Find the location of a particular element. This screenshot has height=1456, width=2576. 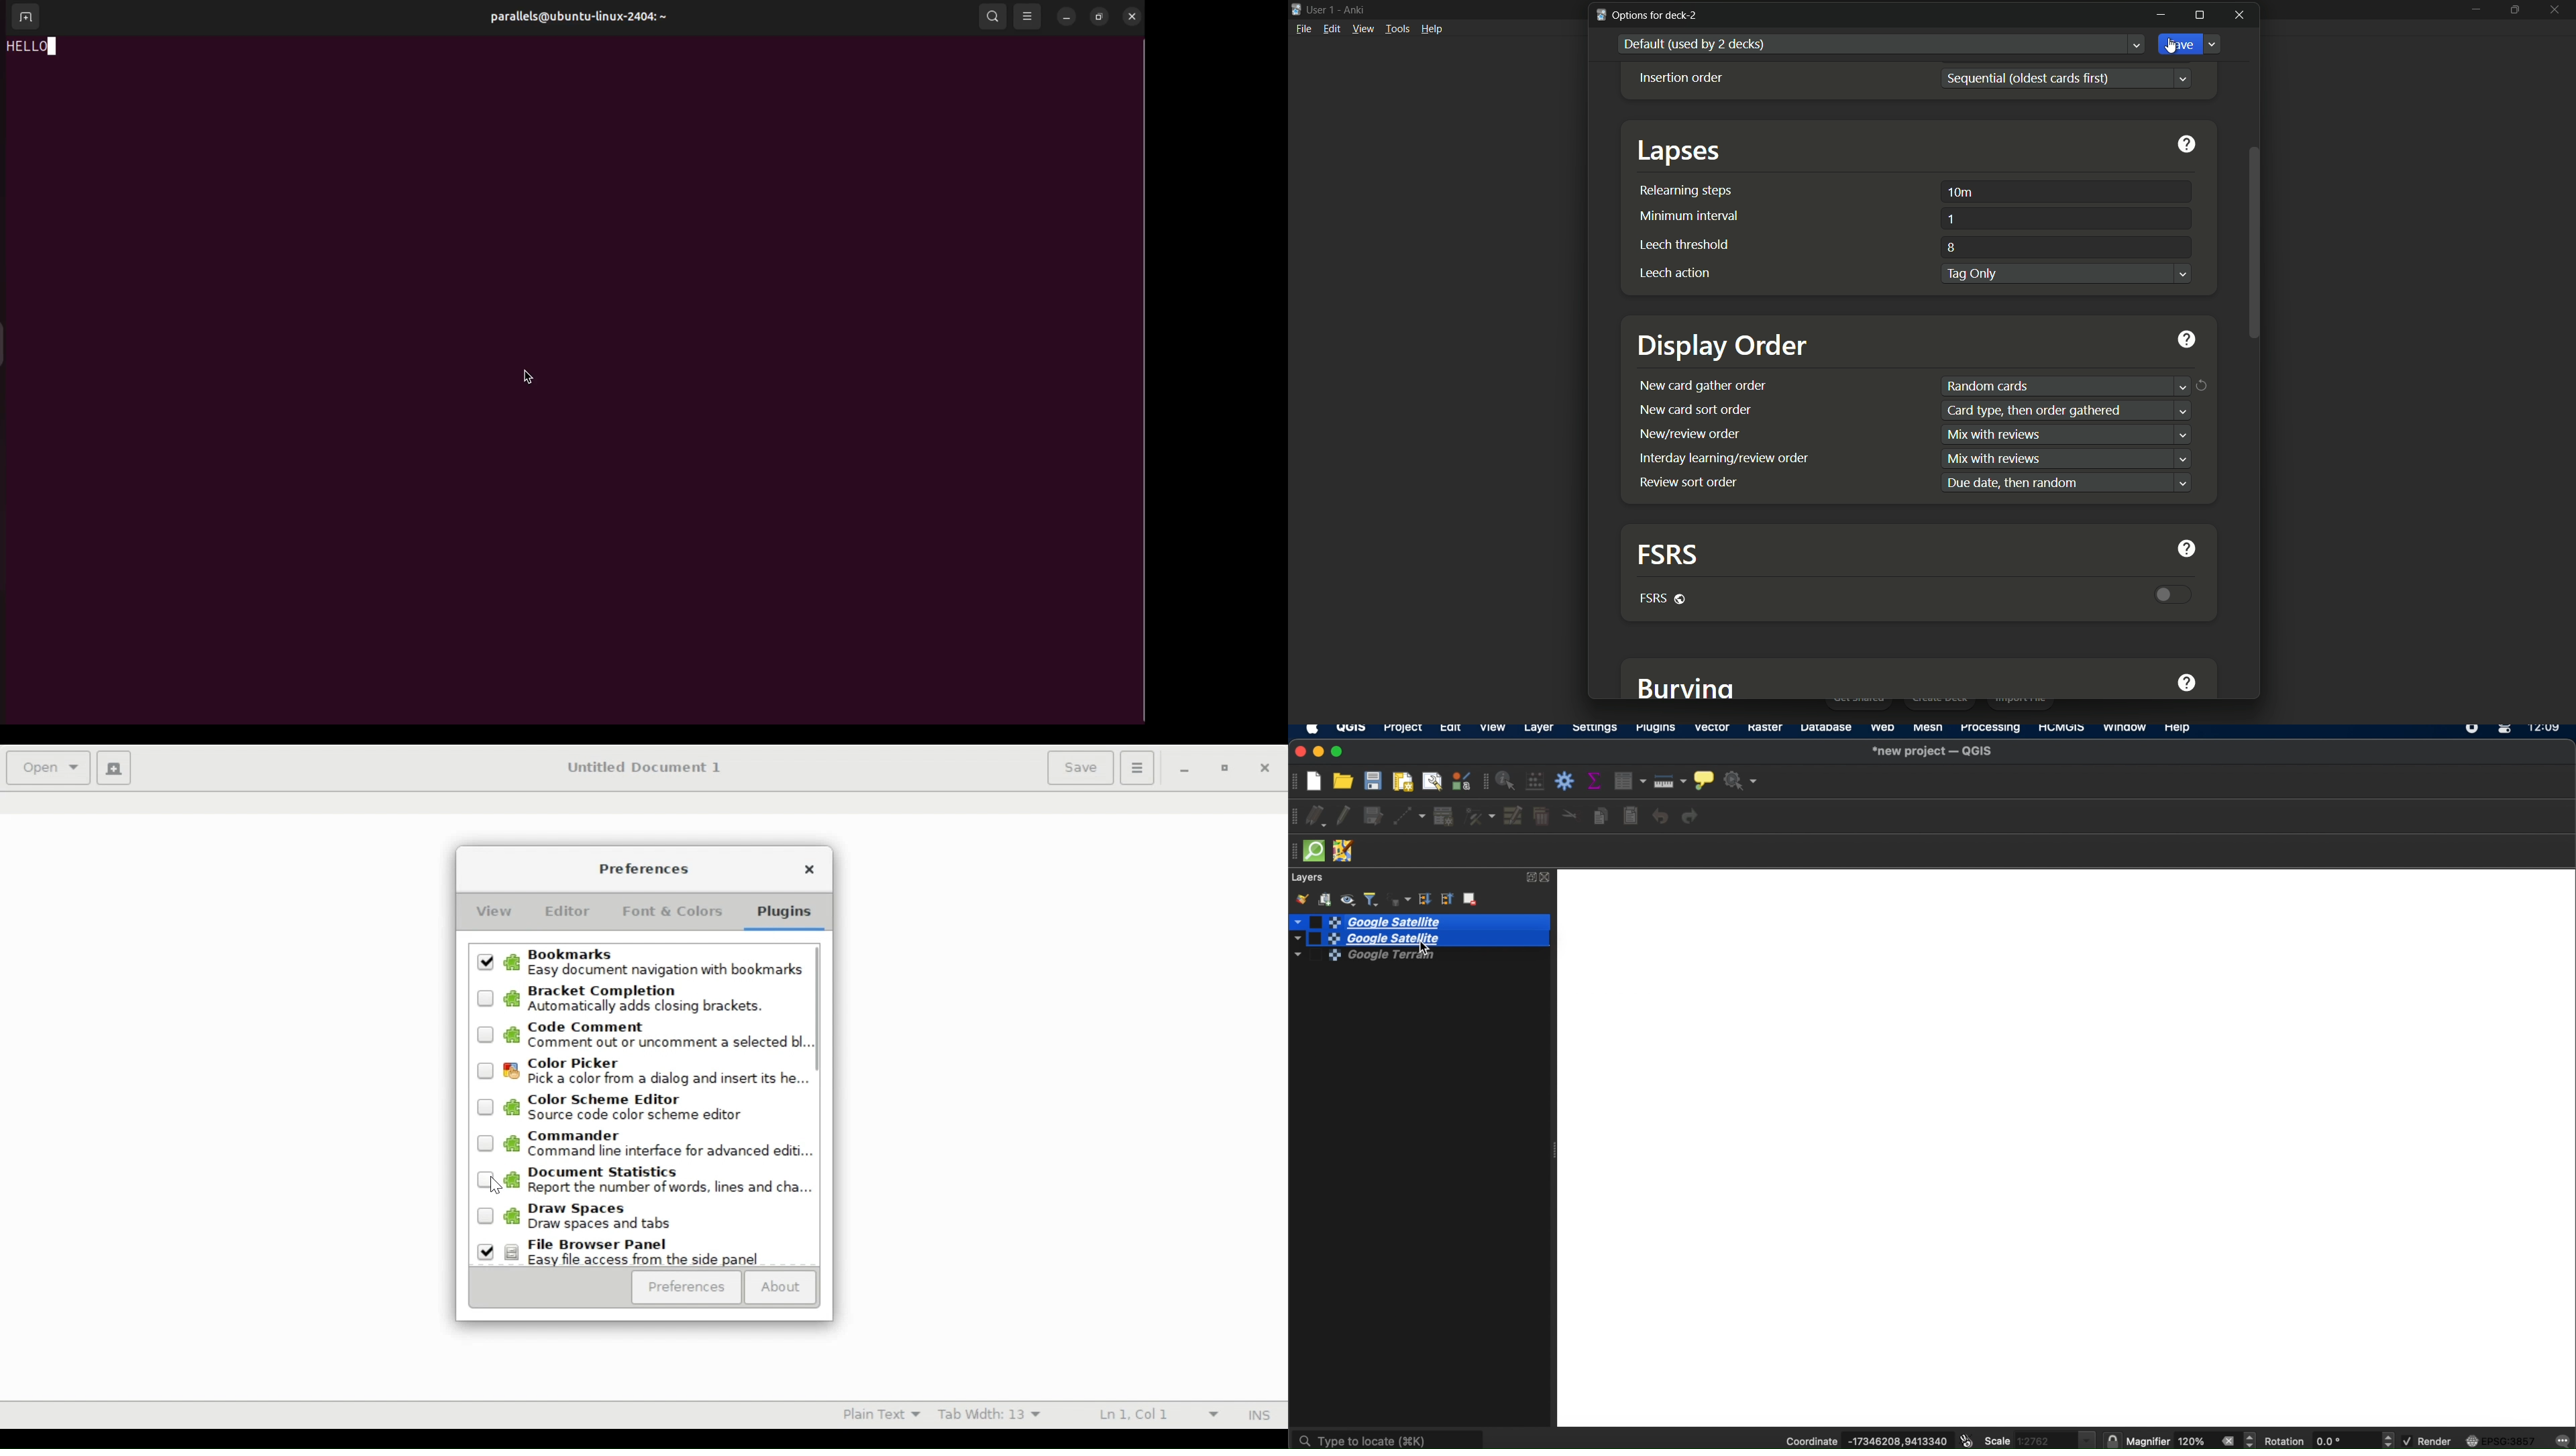

relearning steps is located at coordinates (1686, 191).